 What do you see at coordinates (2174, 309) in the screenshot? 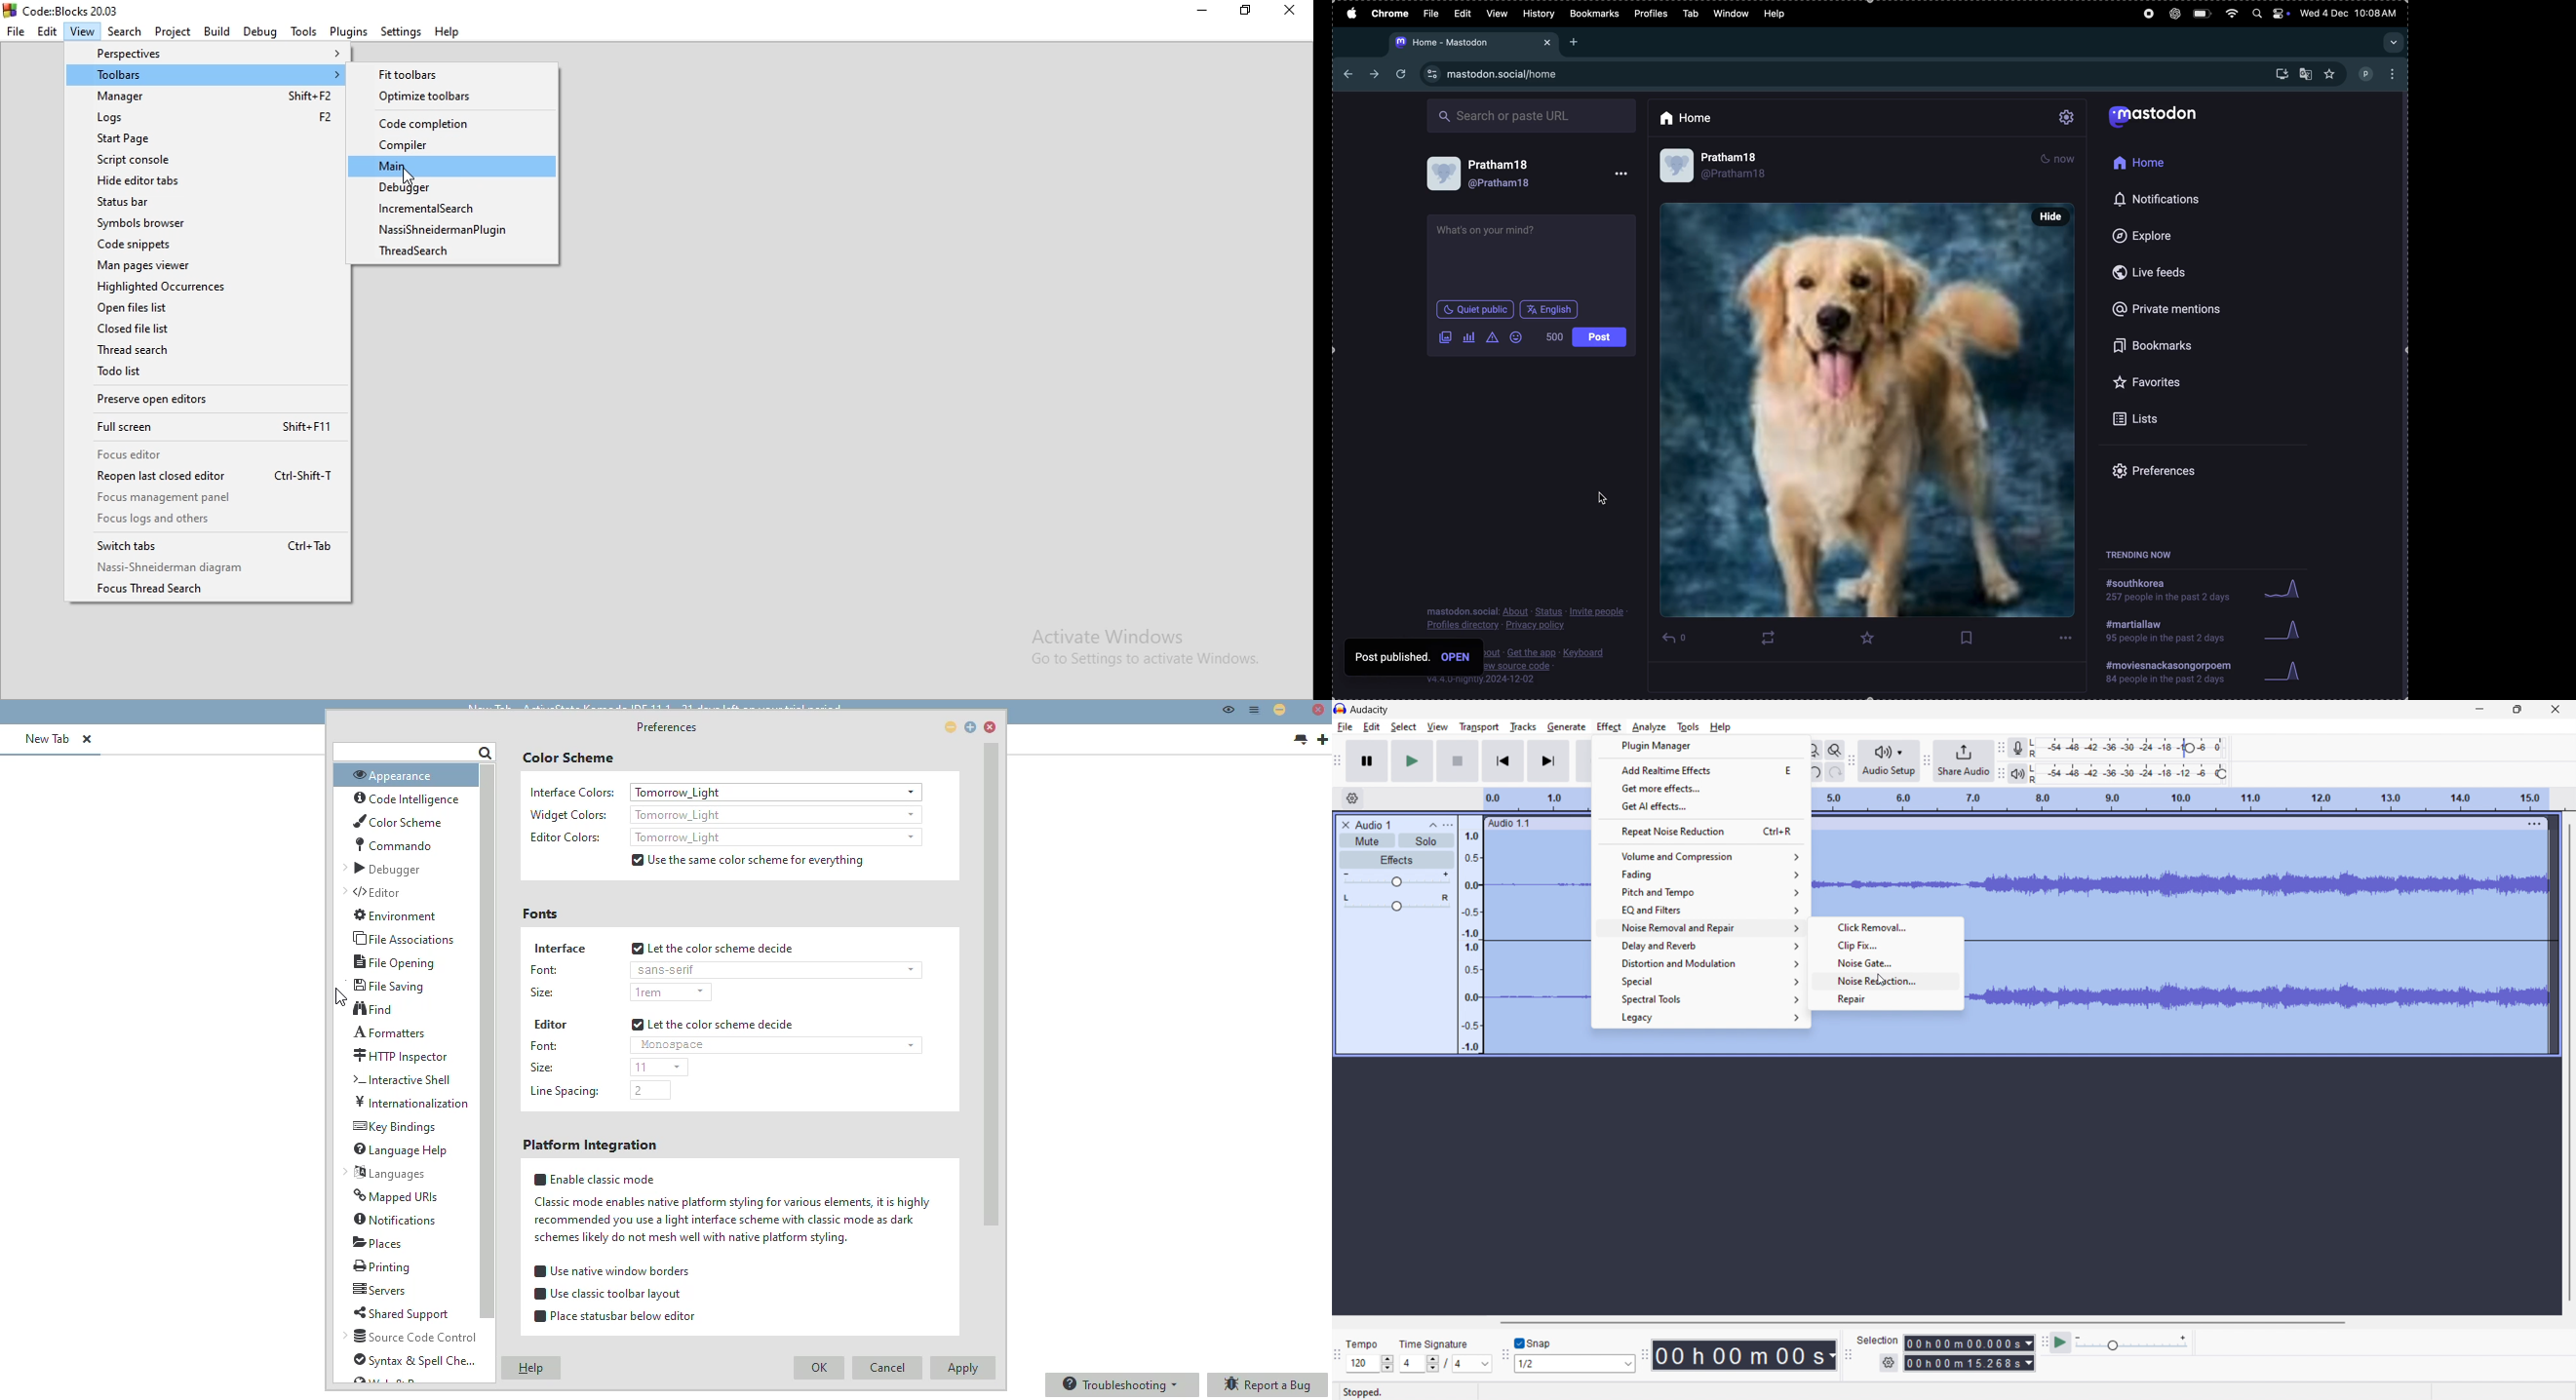
I see `Private mentions` at bounding box center [2174, 309].